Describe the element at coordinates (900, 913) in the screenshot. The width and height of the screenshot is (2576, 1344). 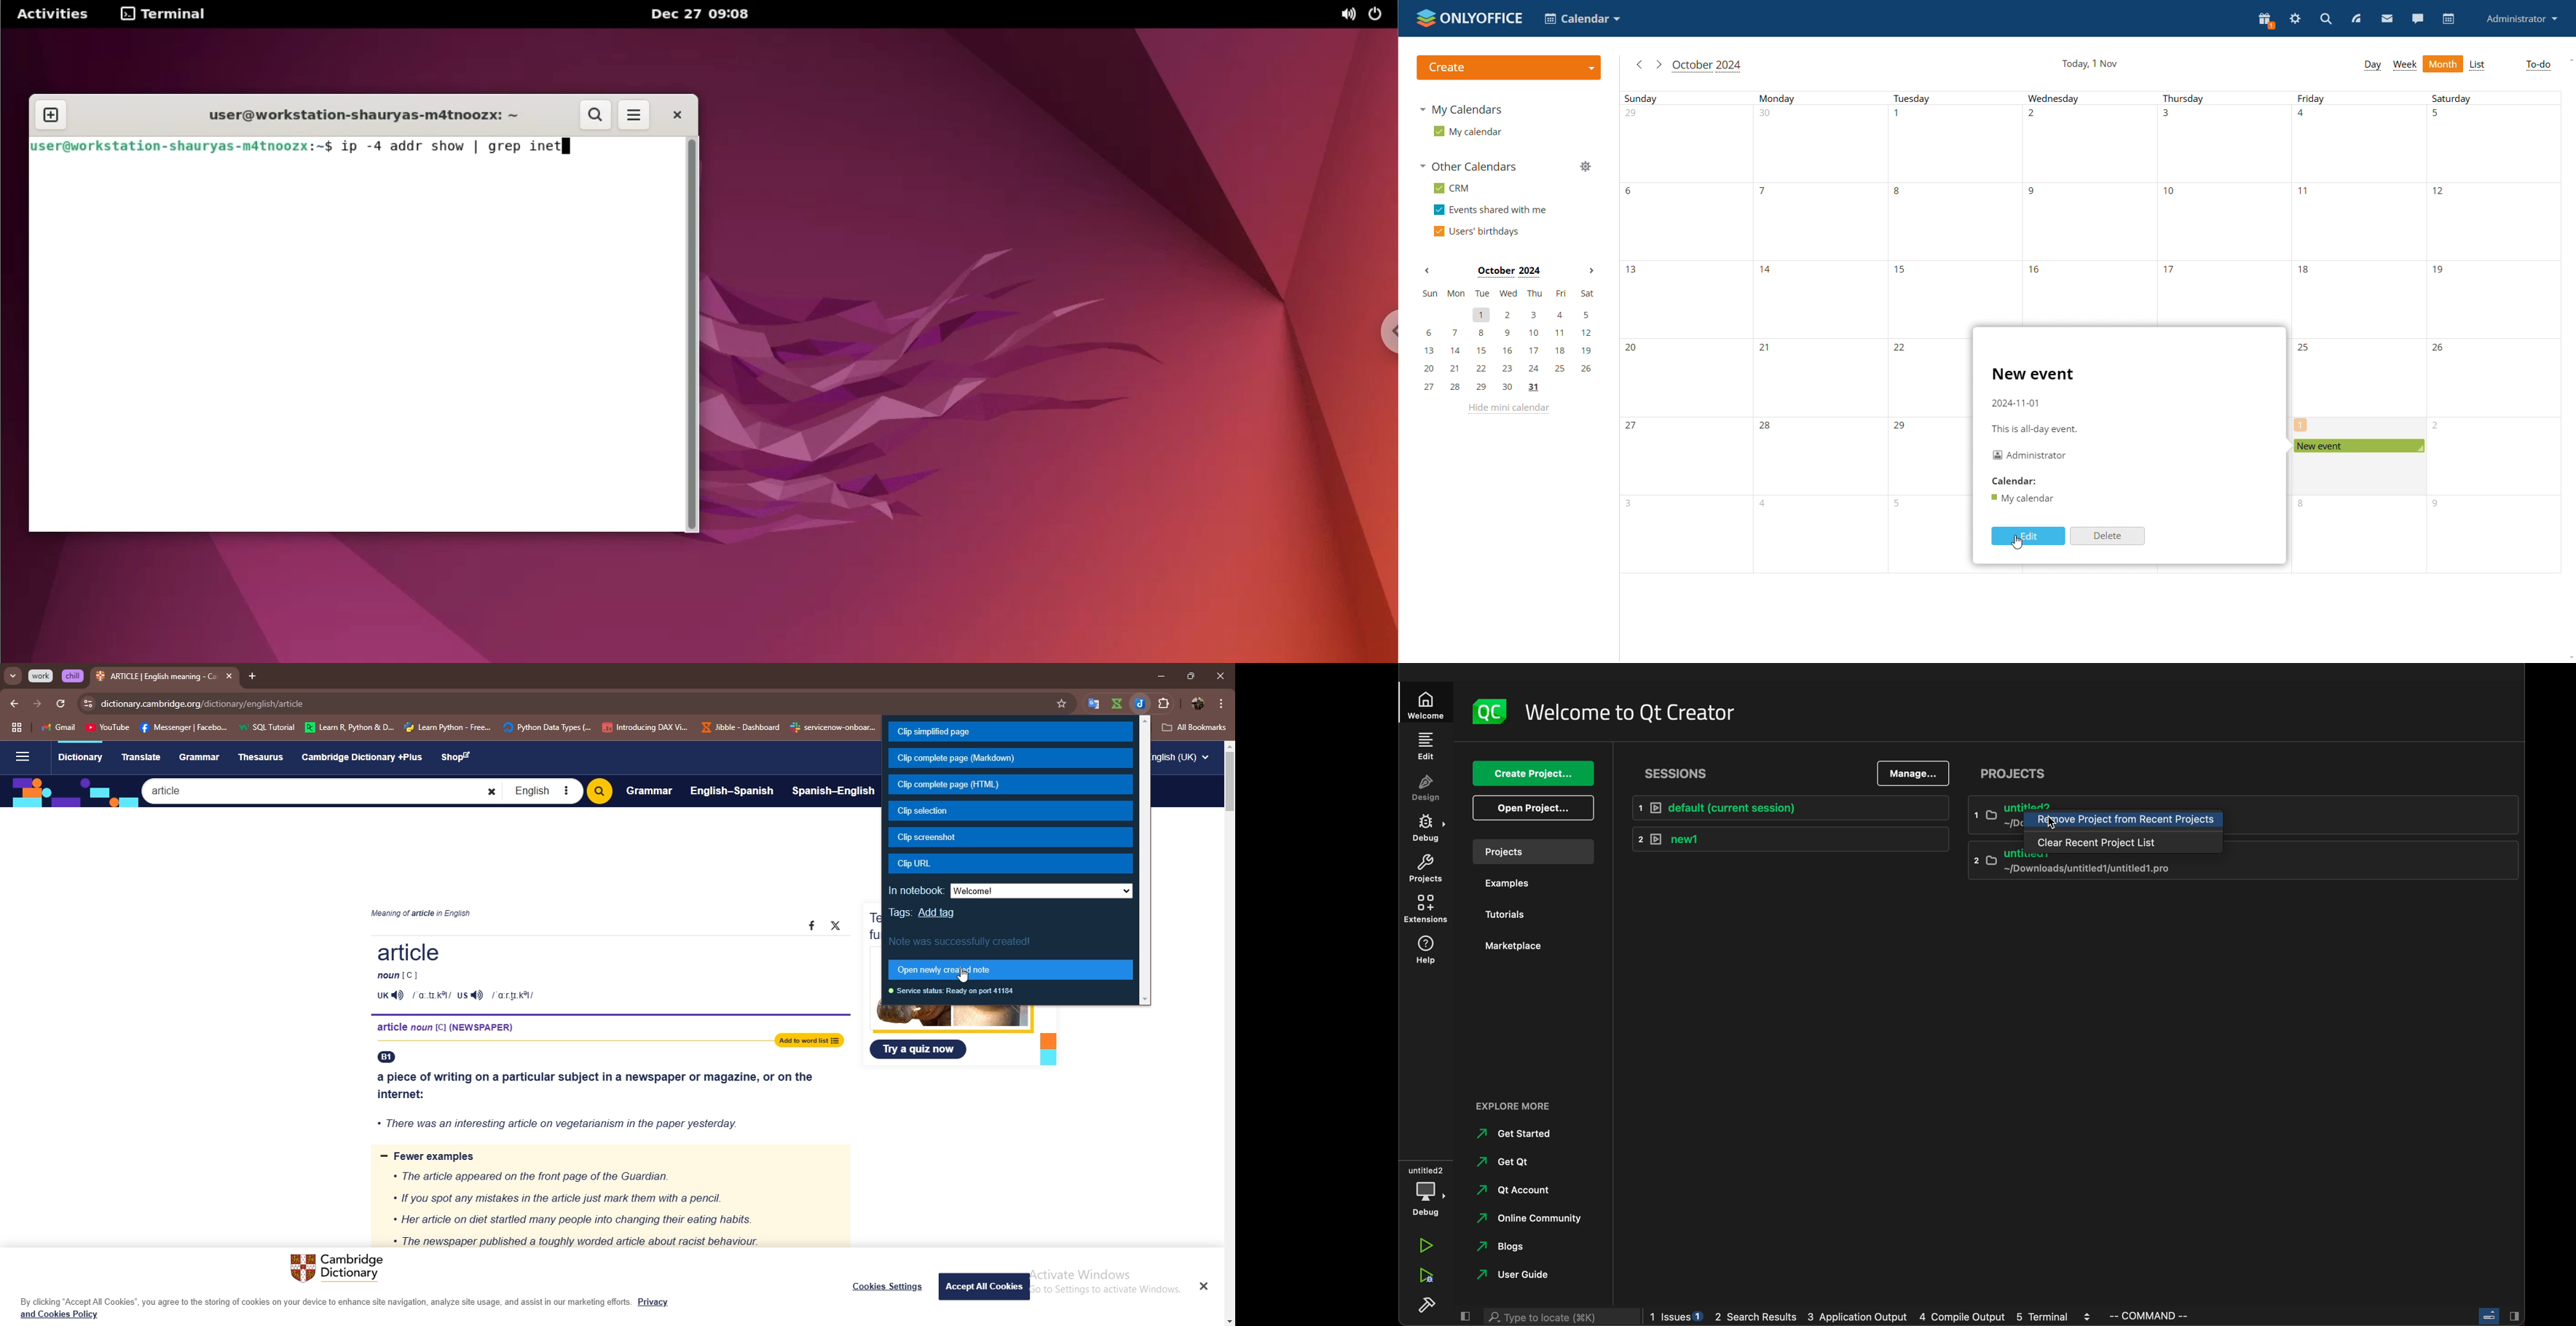
I see `tags` at that location.